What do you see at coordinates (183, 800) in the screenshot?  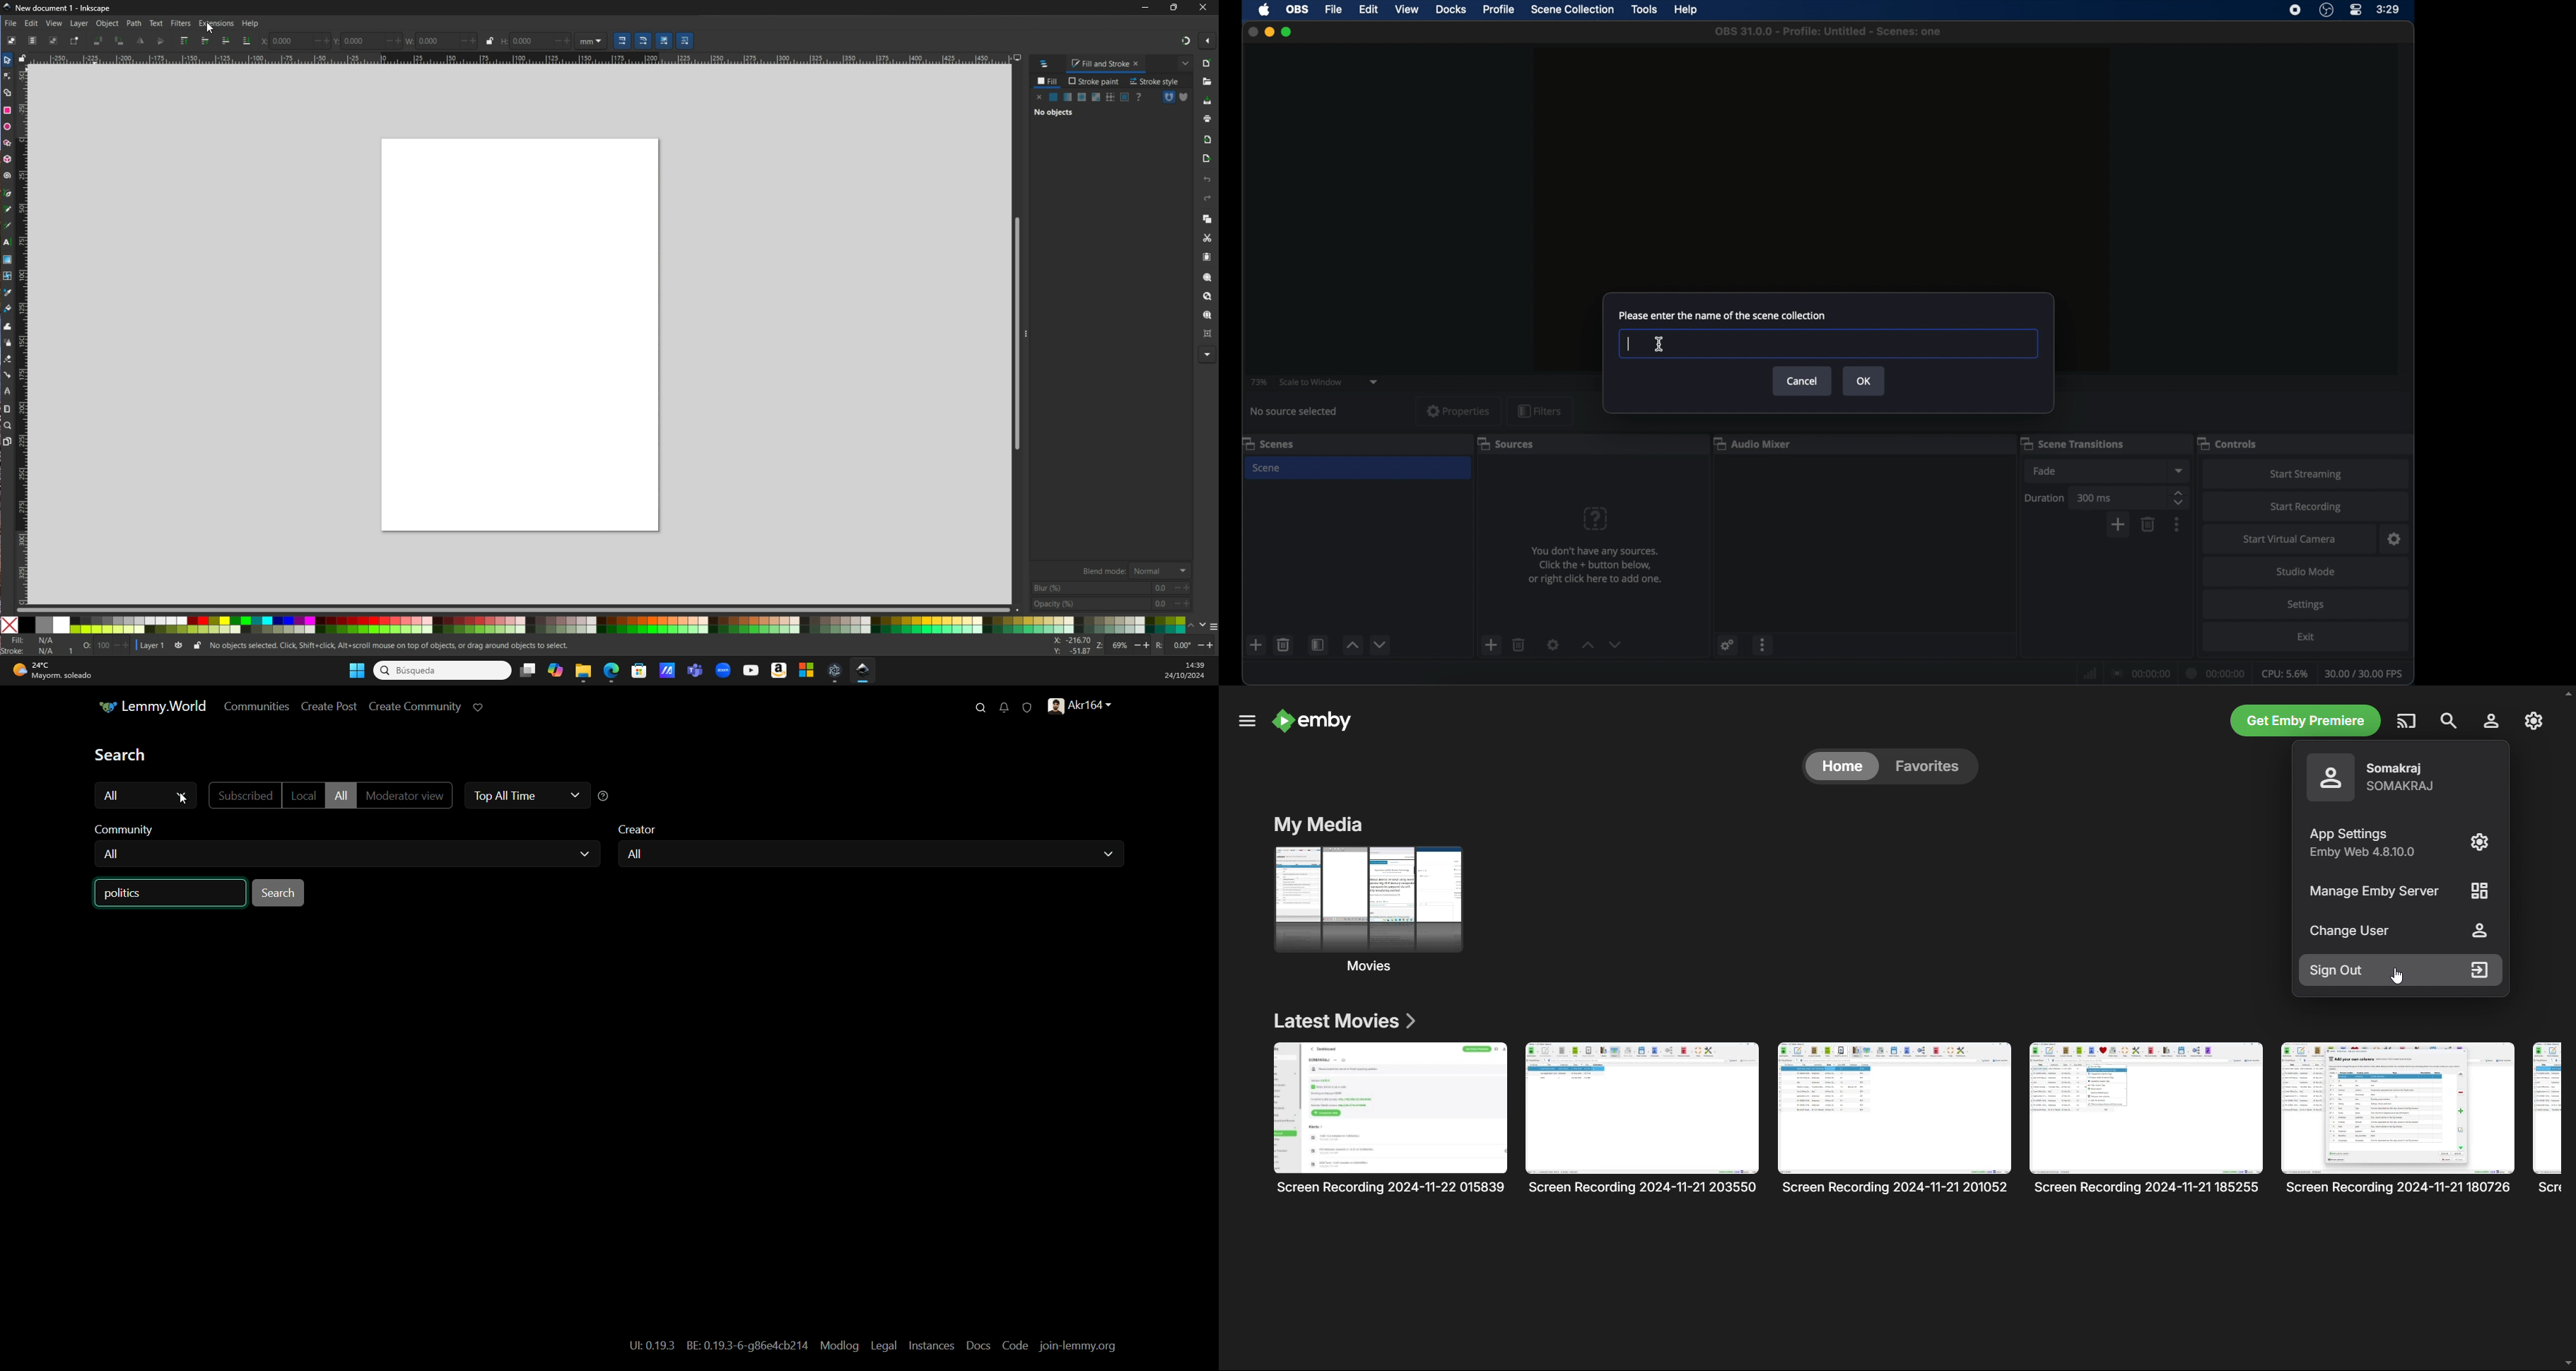 I see `cursor` at bounding box center [183, 800].